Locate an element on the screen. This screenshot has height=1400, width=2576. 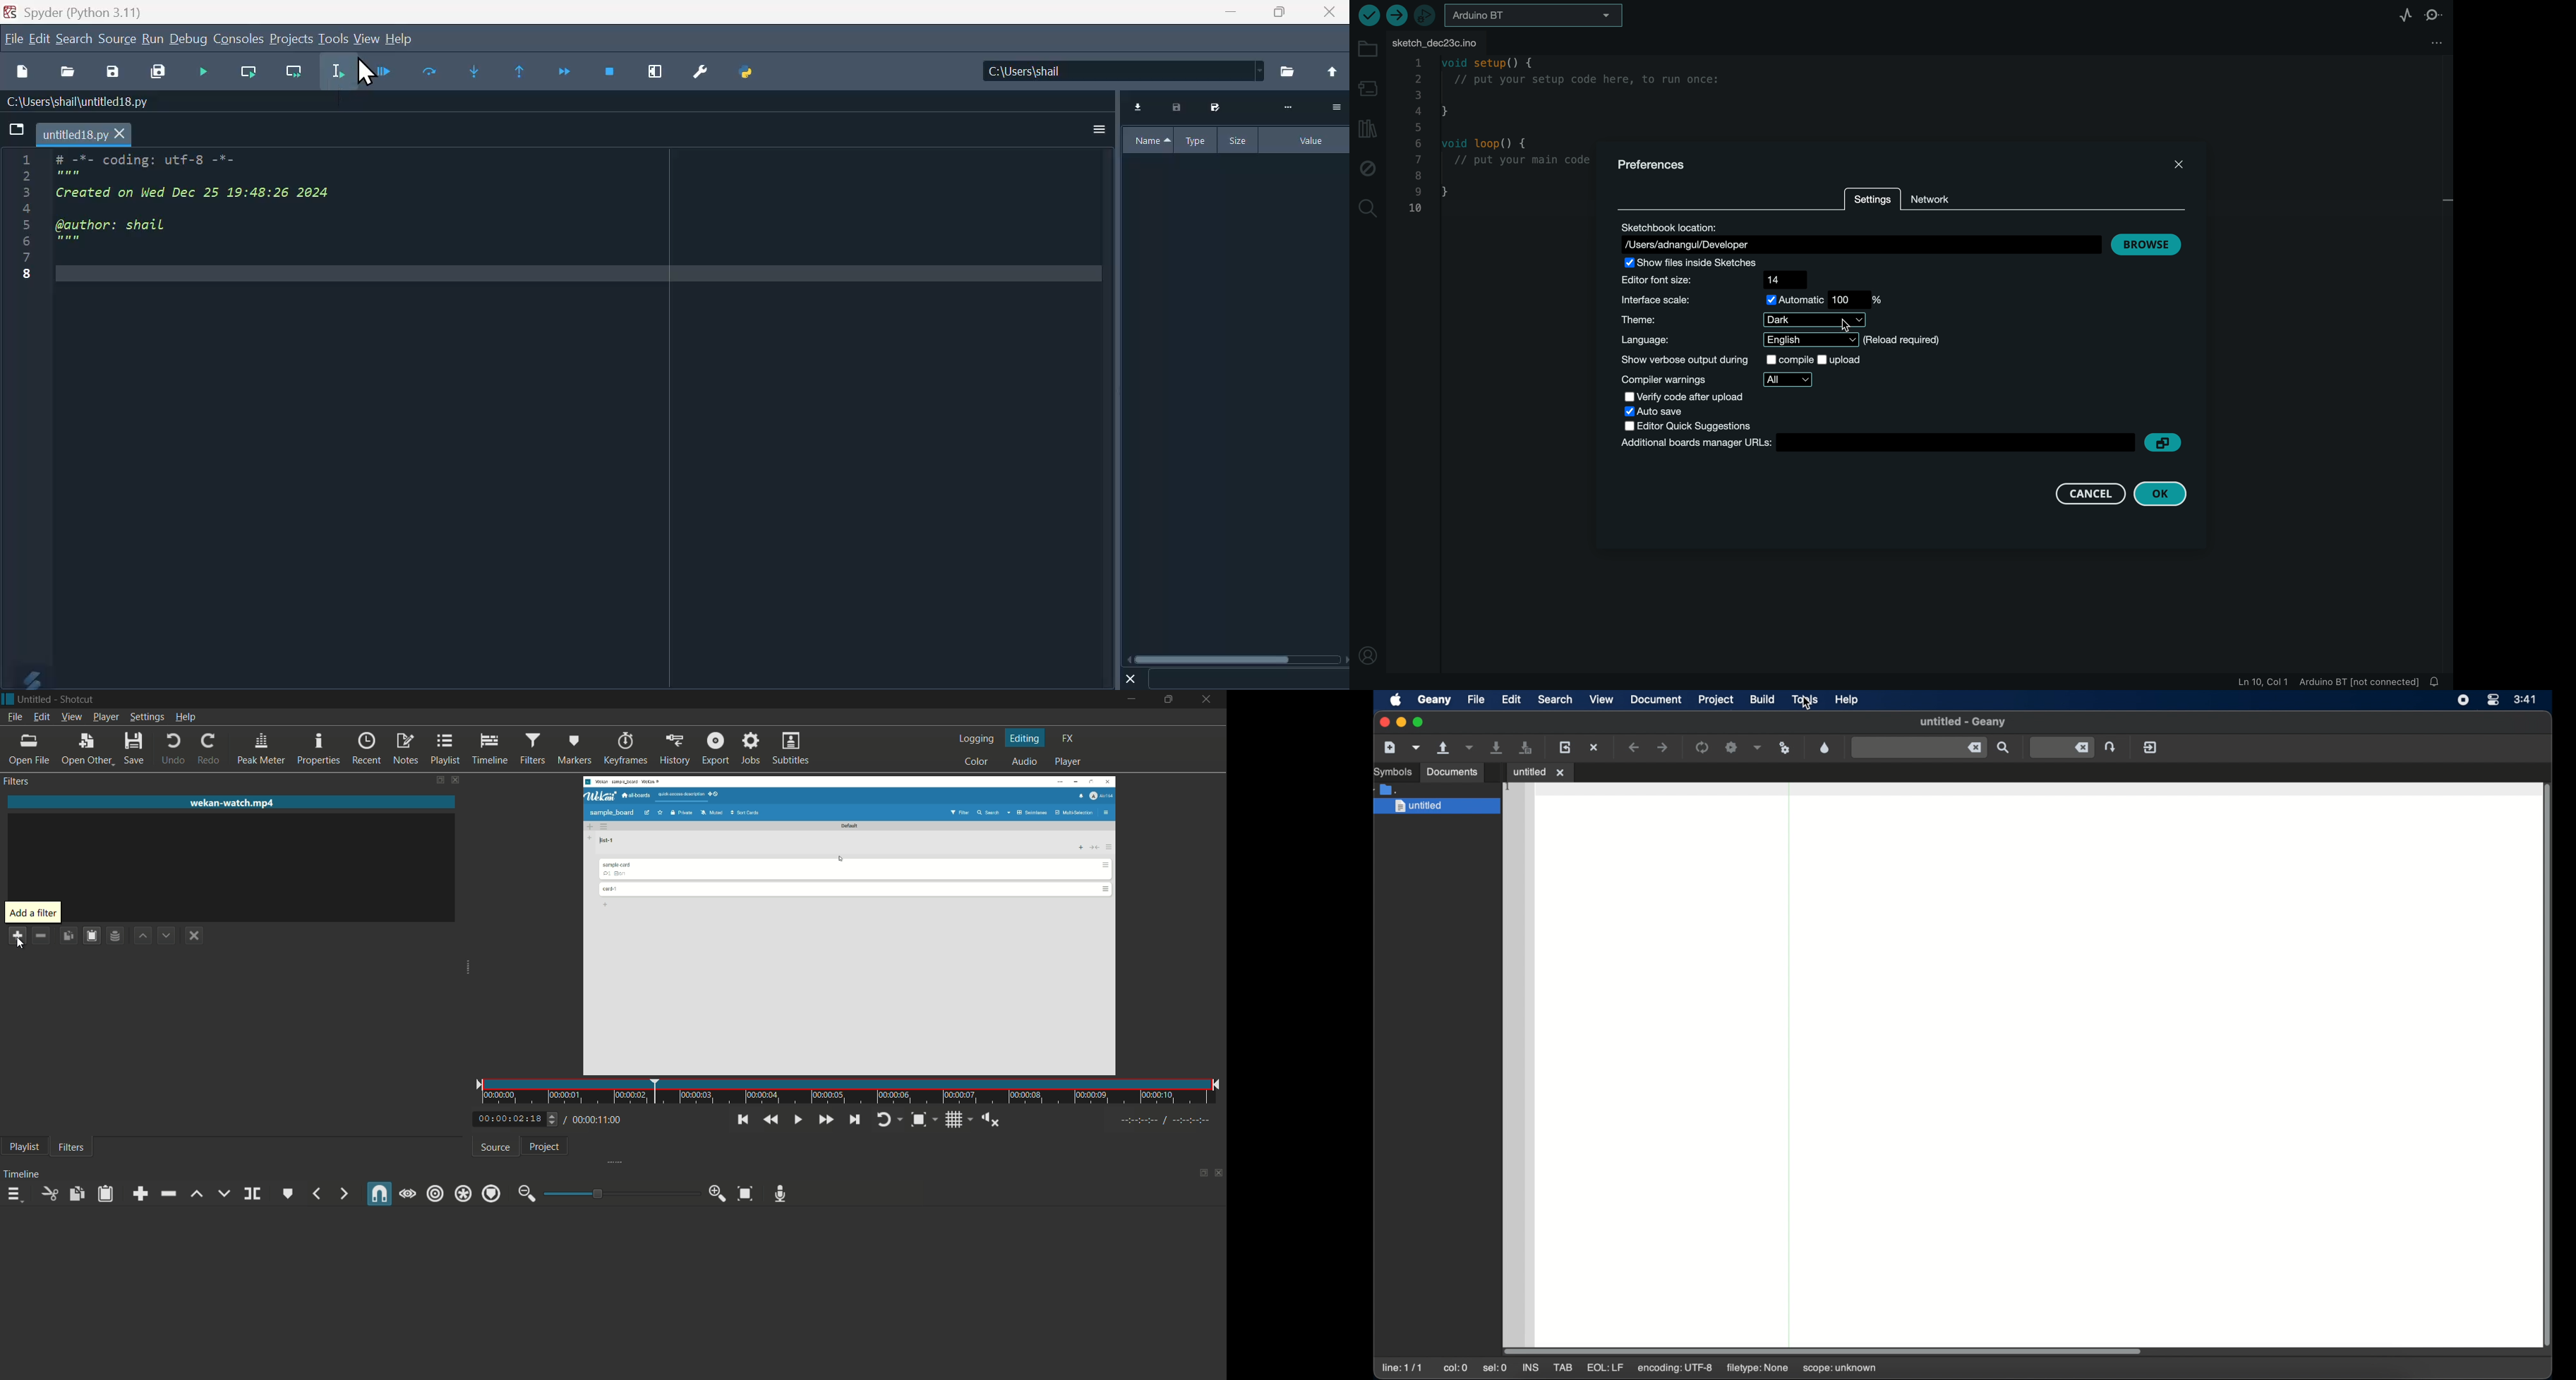
Run is located at coordinates (152, 38).